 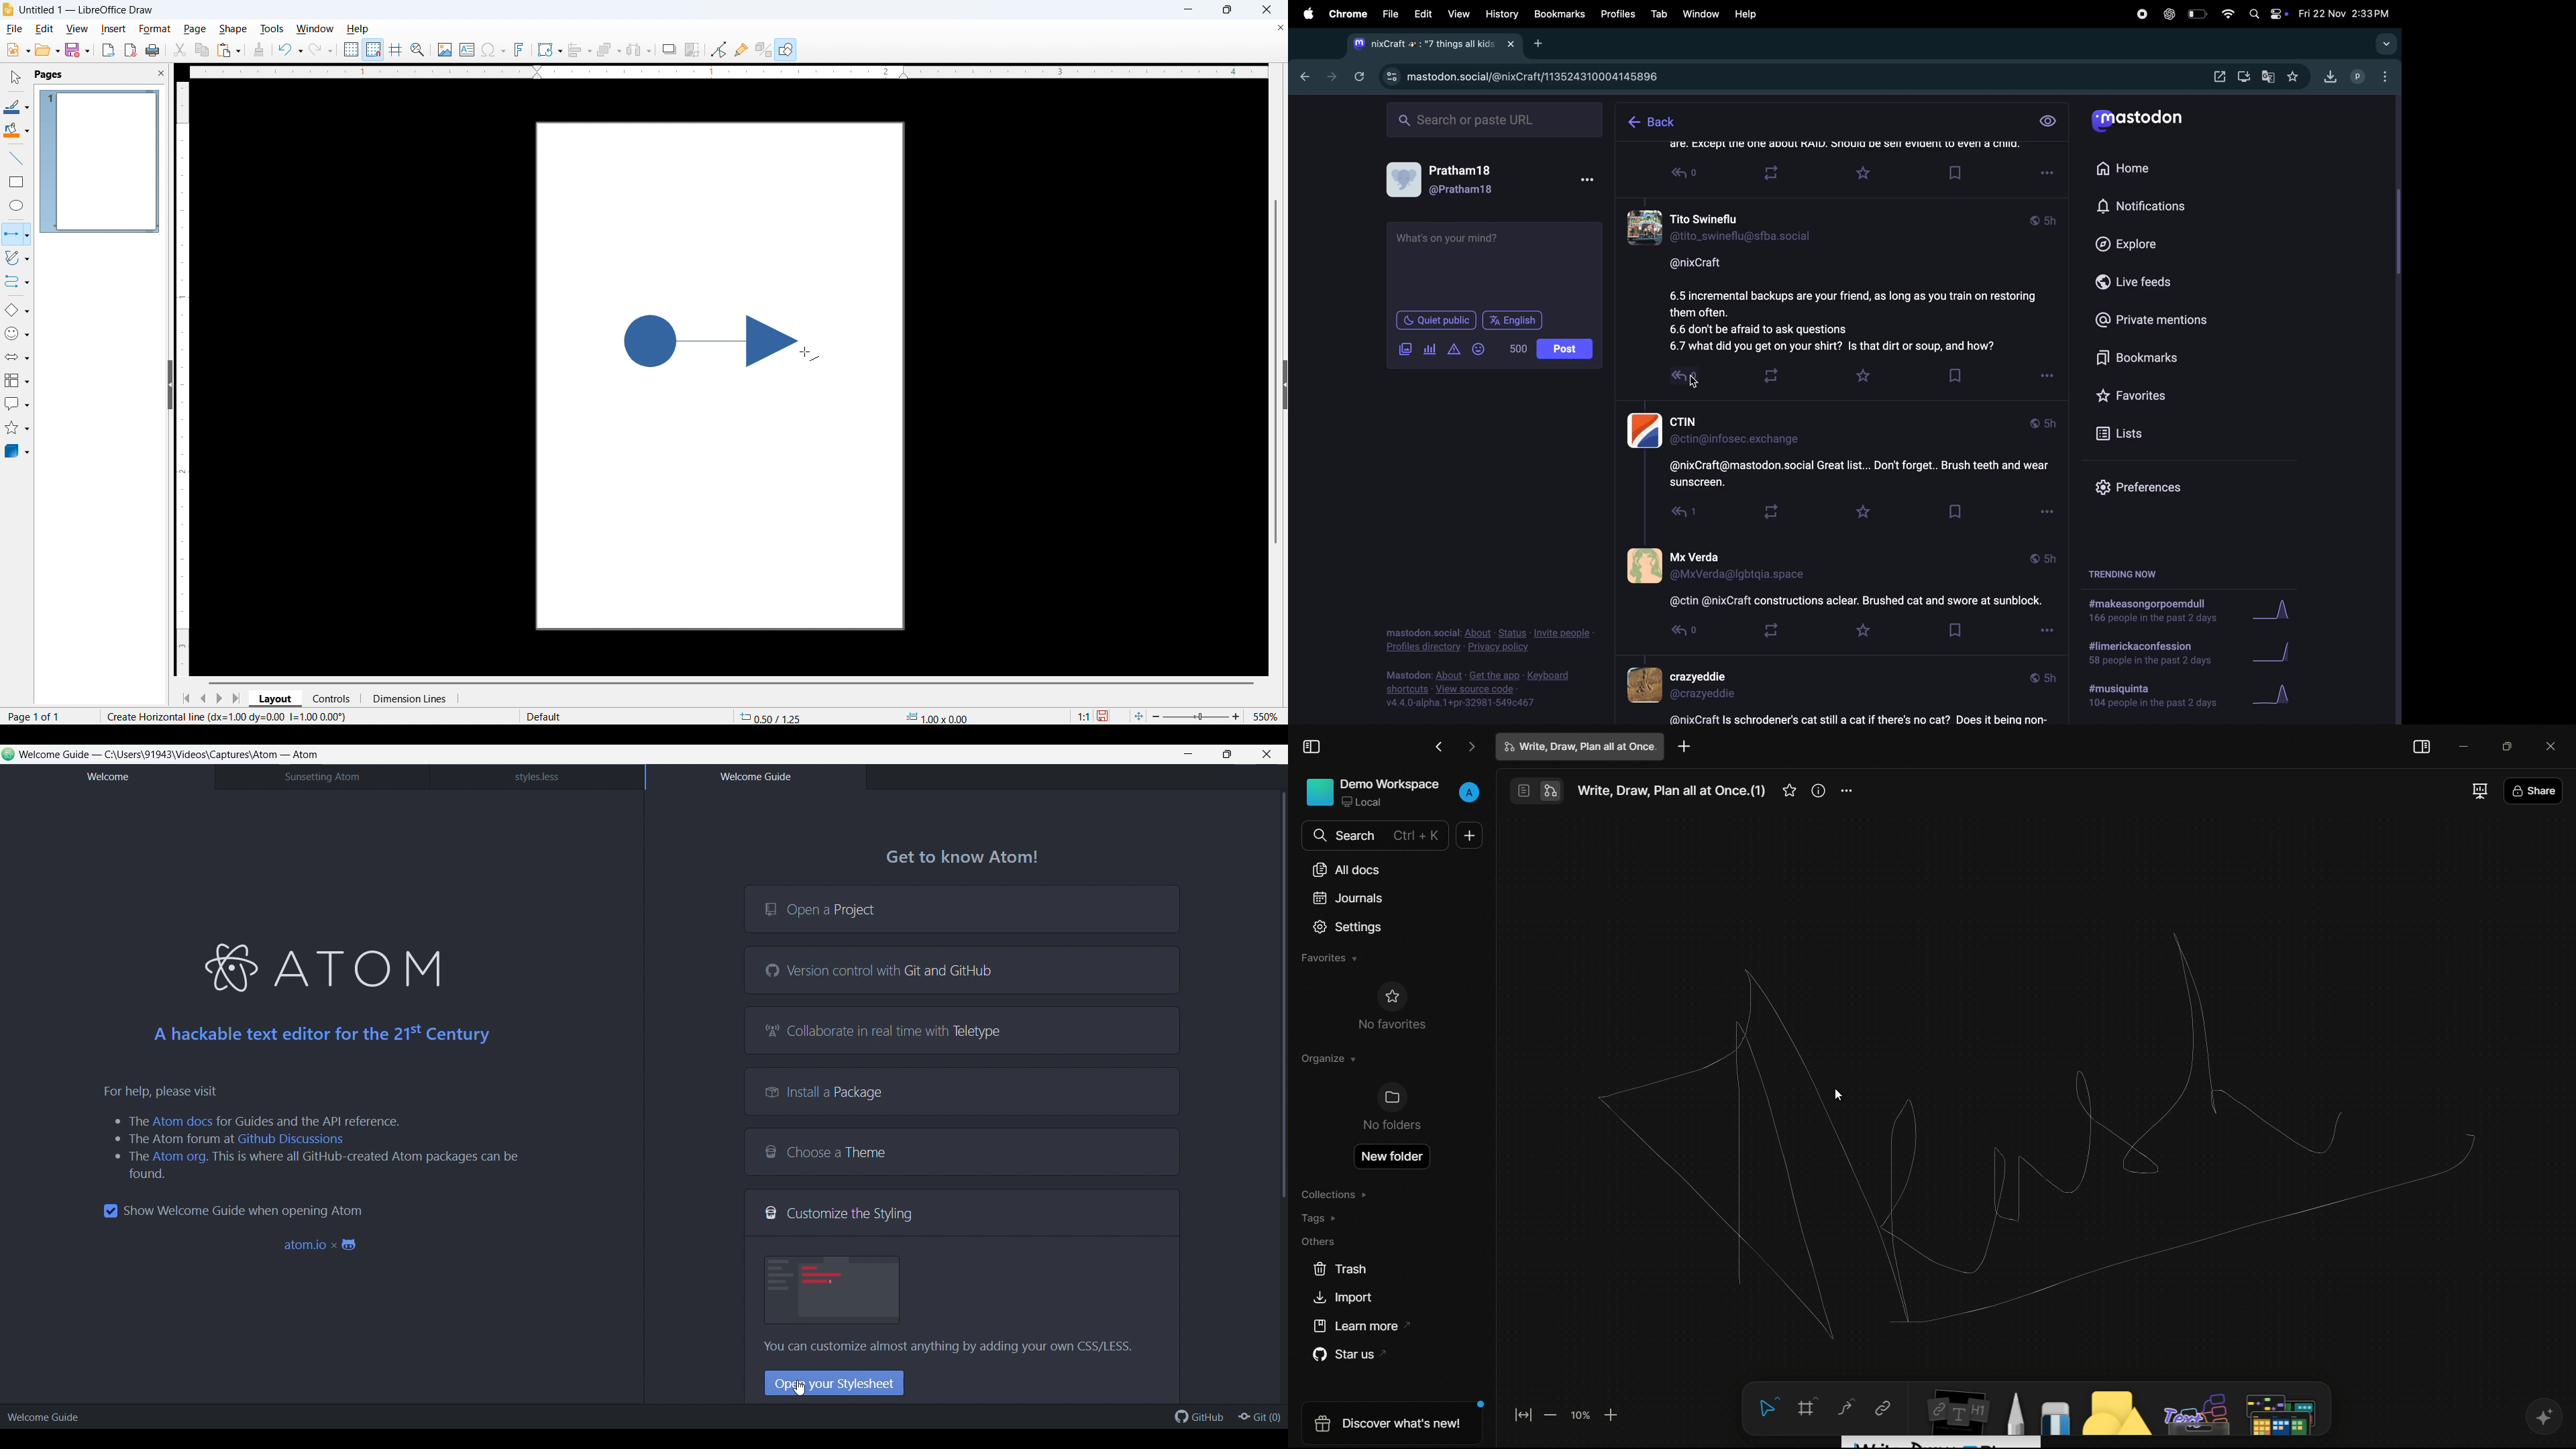 What do you see at coordinates (1566, 348) in the screenshot?
I see `post` at bounding box center [1566, 348].